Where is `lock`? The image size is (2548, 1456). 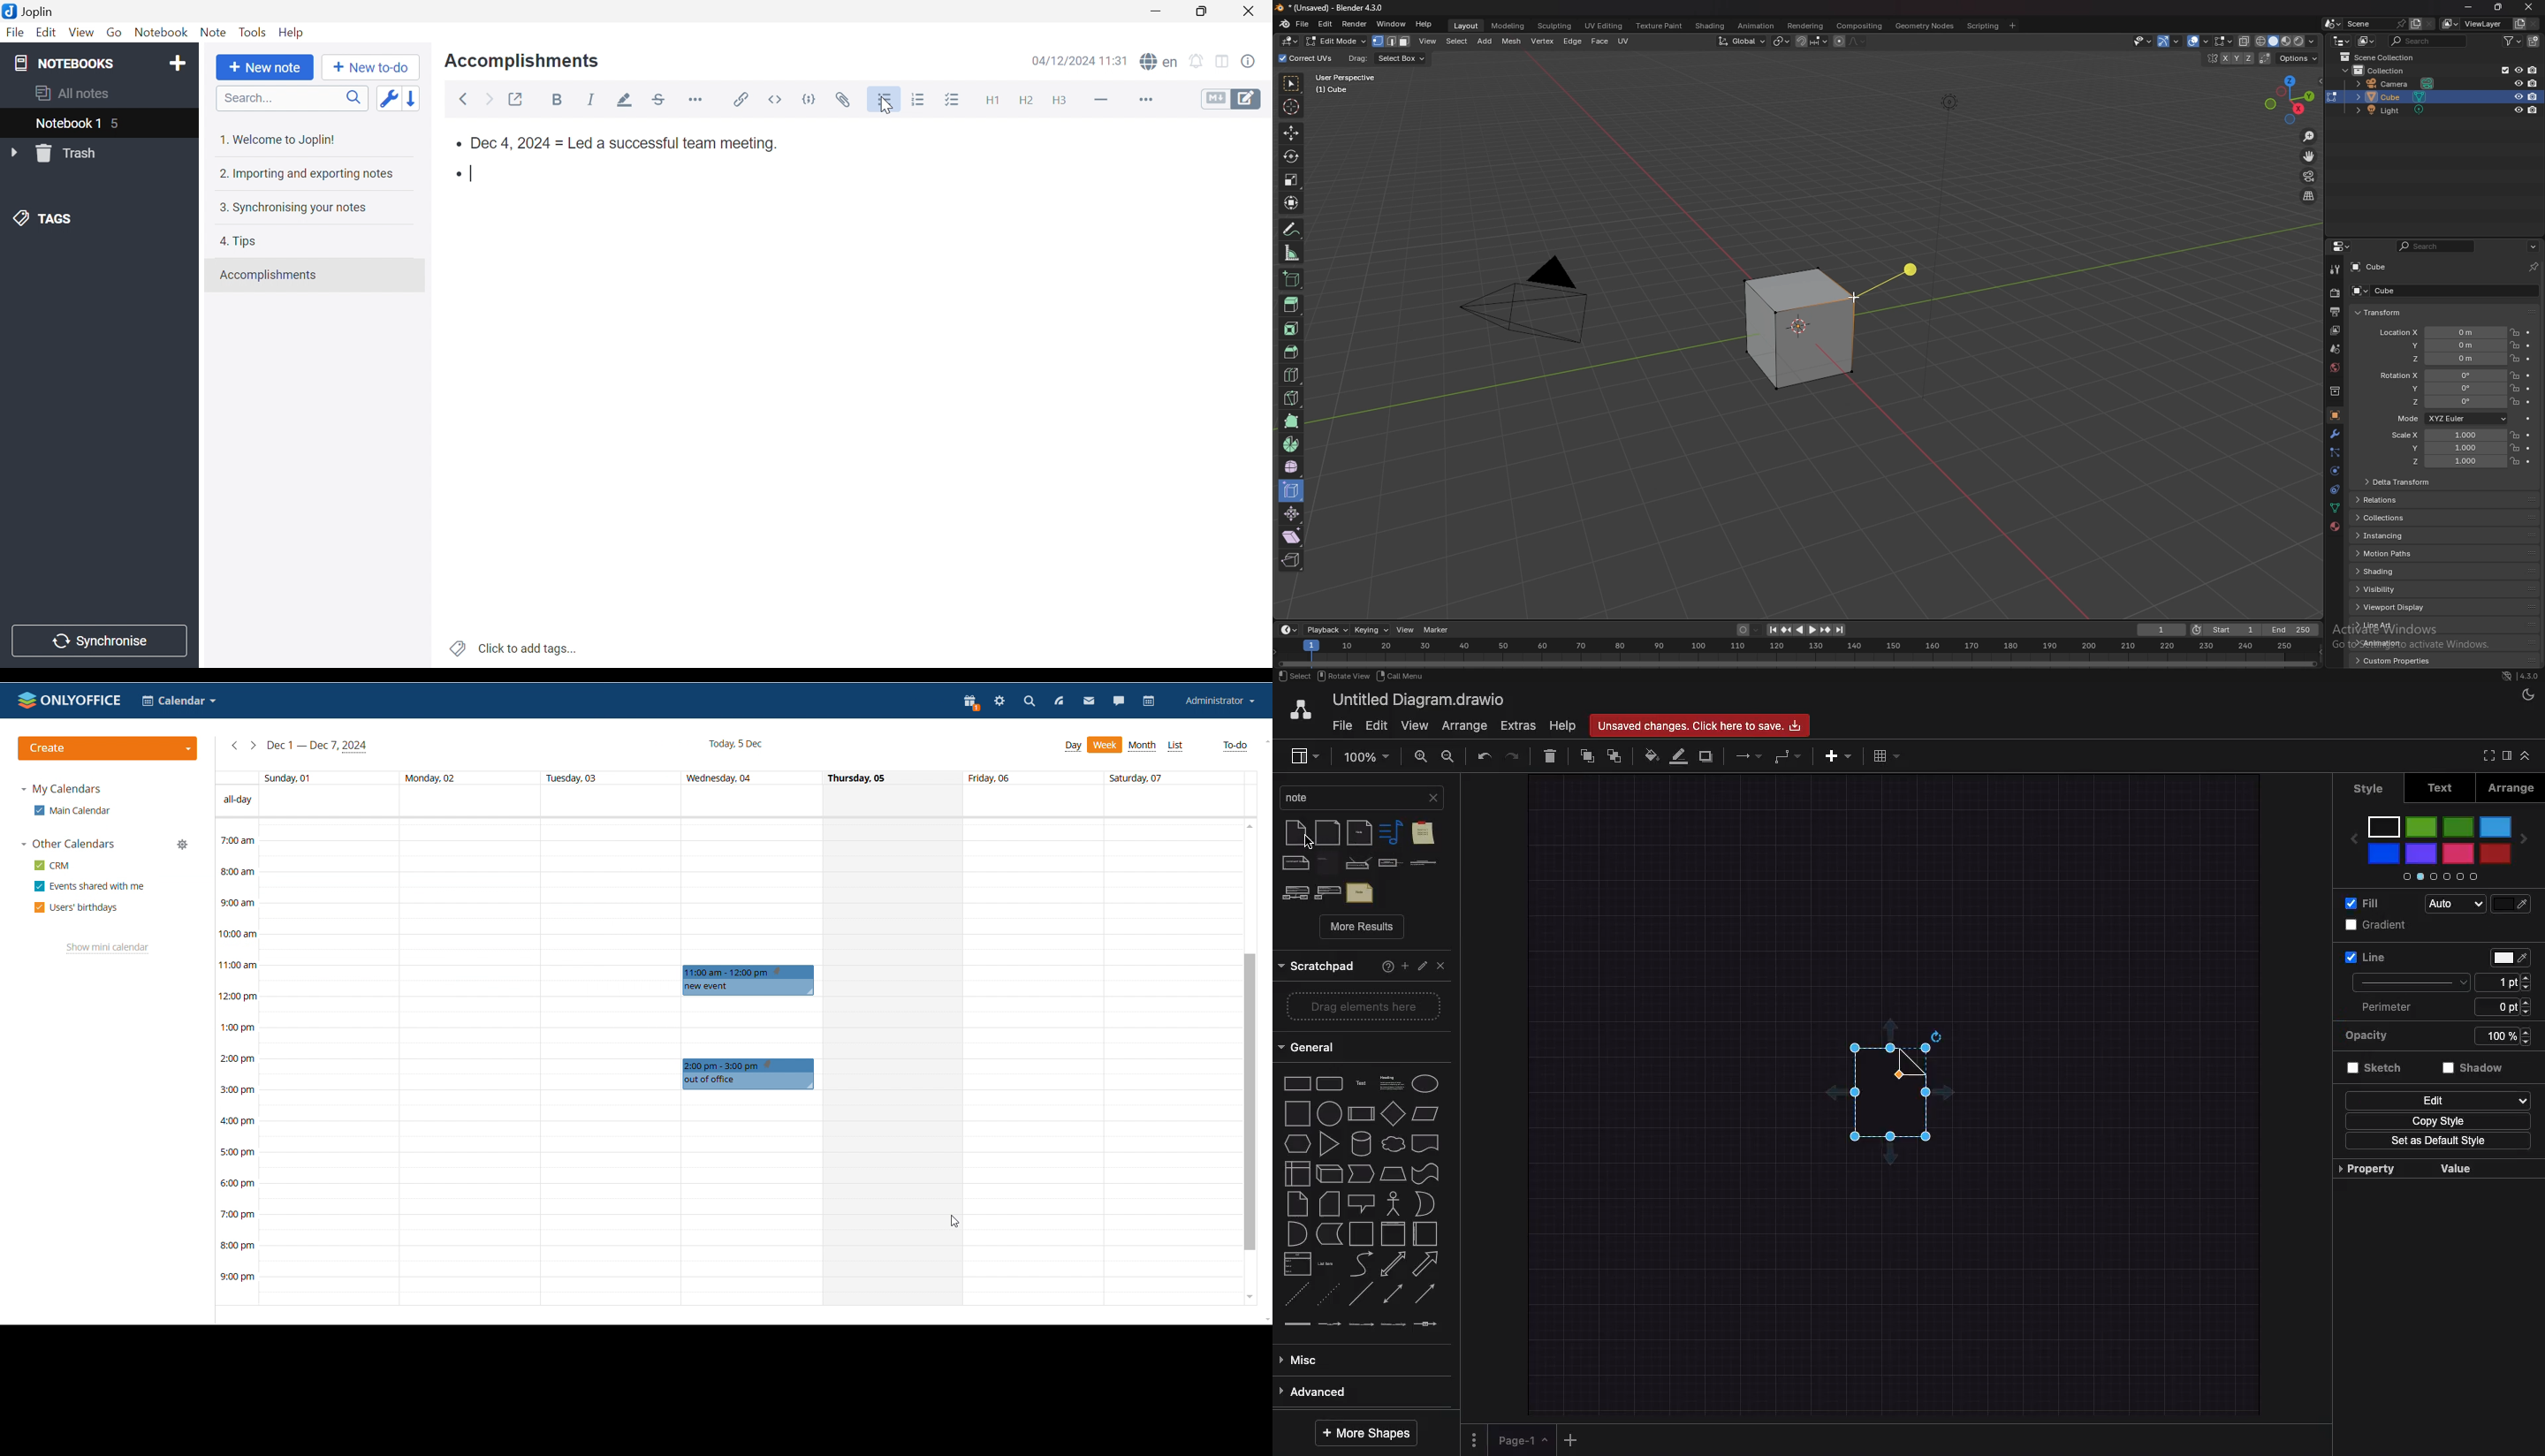 lock is located at coordinates (2514, 358).